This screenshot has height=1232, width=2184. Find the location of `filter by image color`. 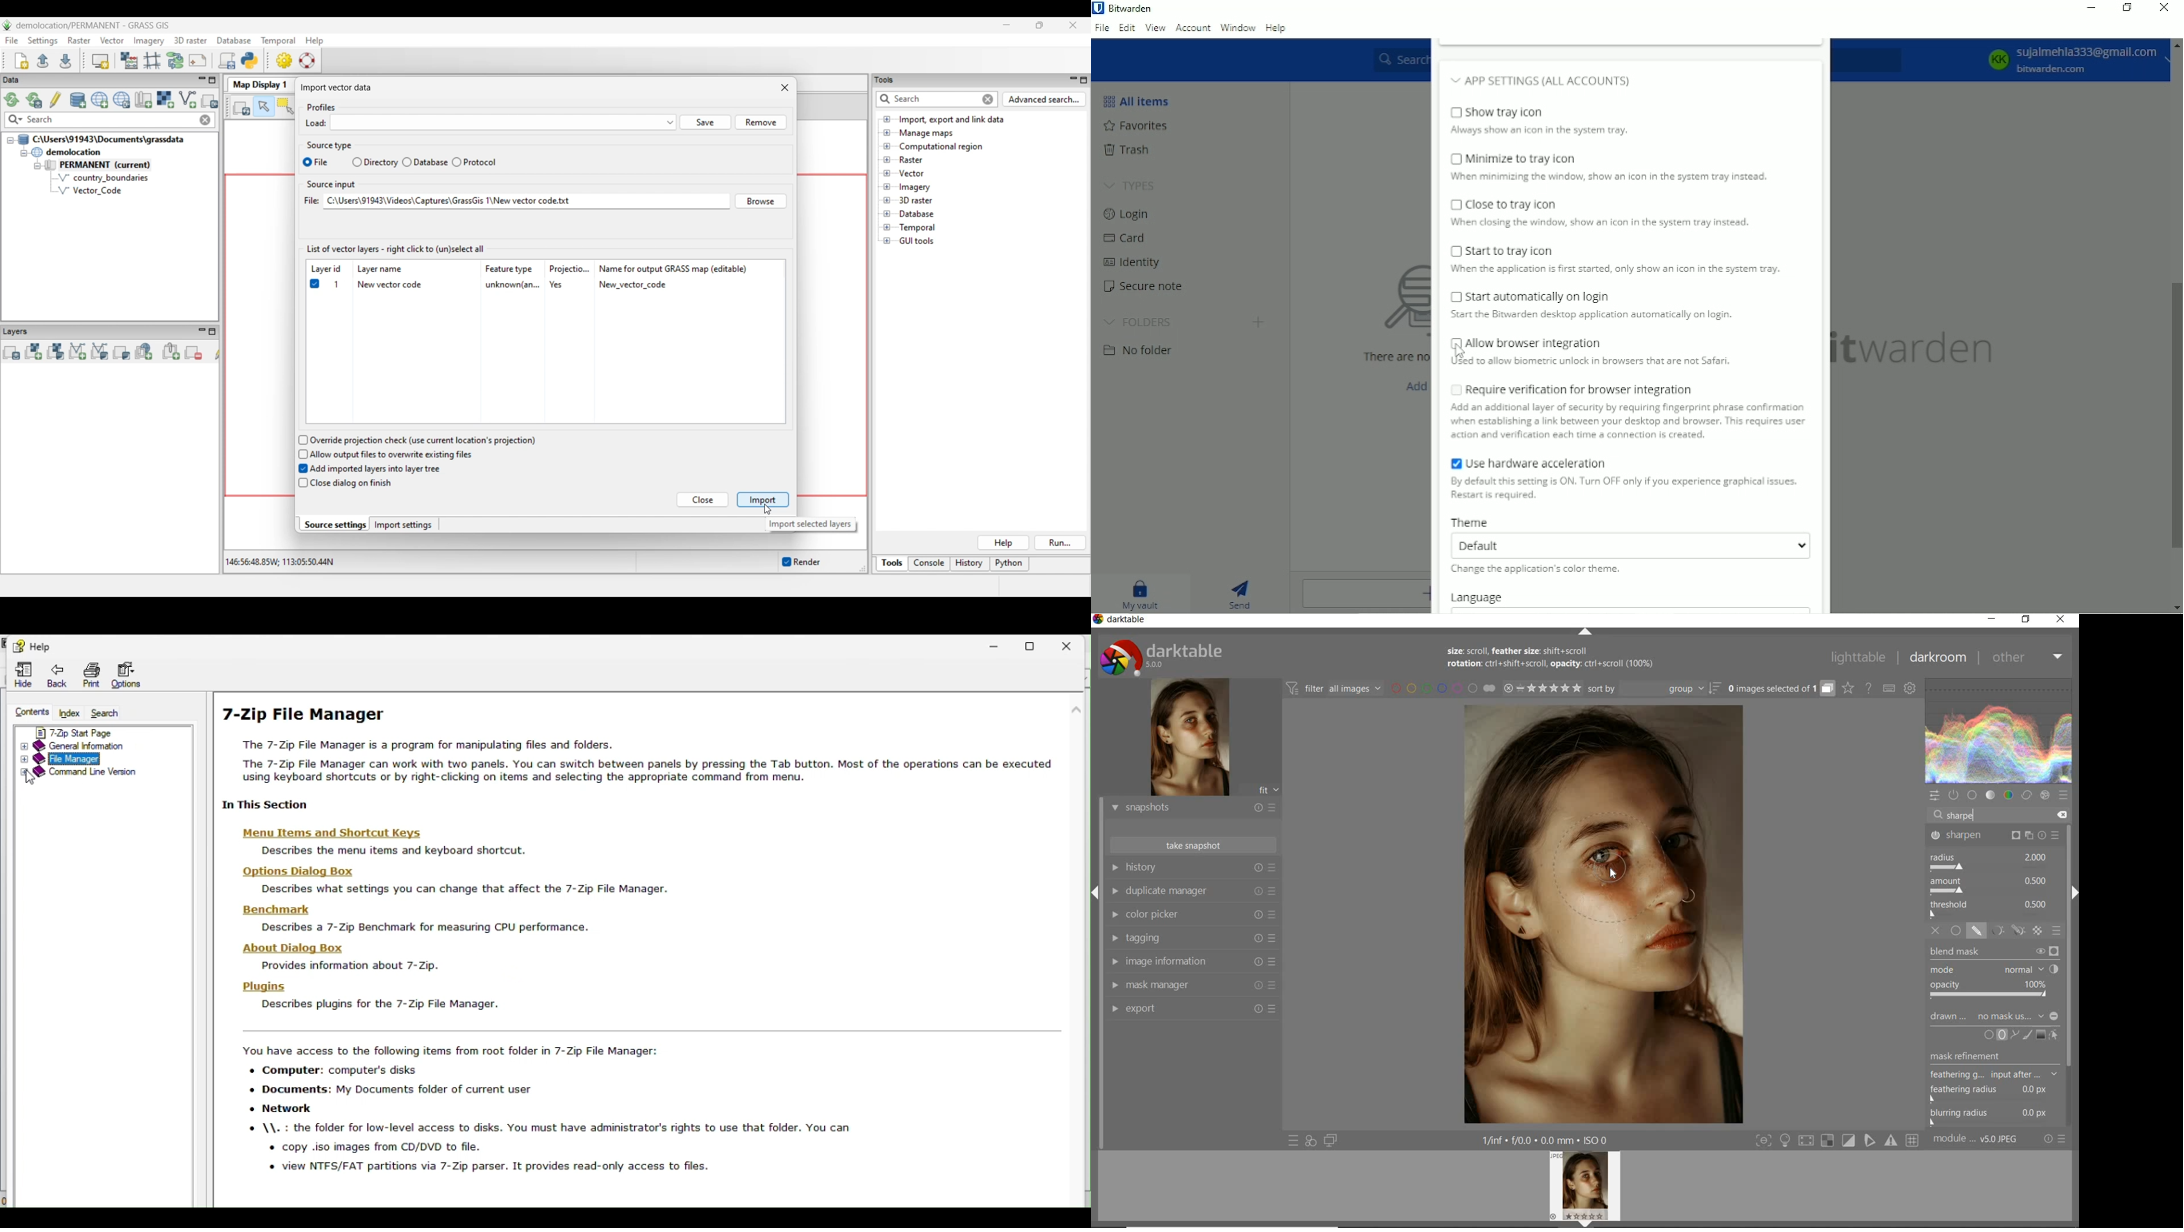

filter by image color is located at coordinates (1443, 689).